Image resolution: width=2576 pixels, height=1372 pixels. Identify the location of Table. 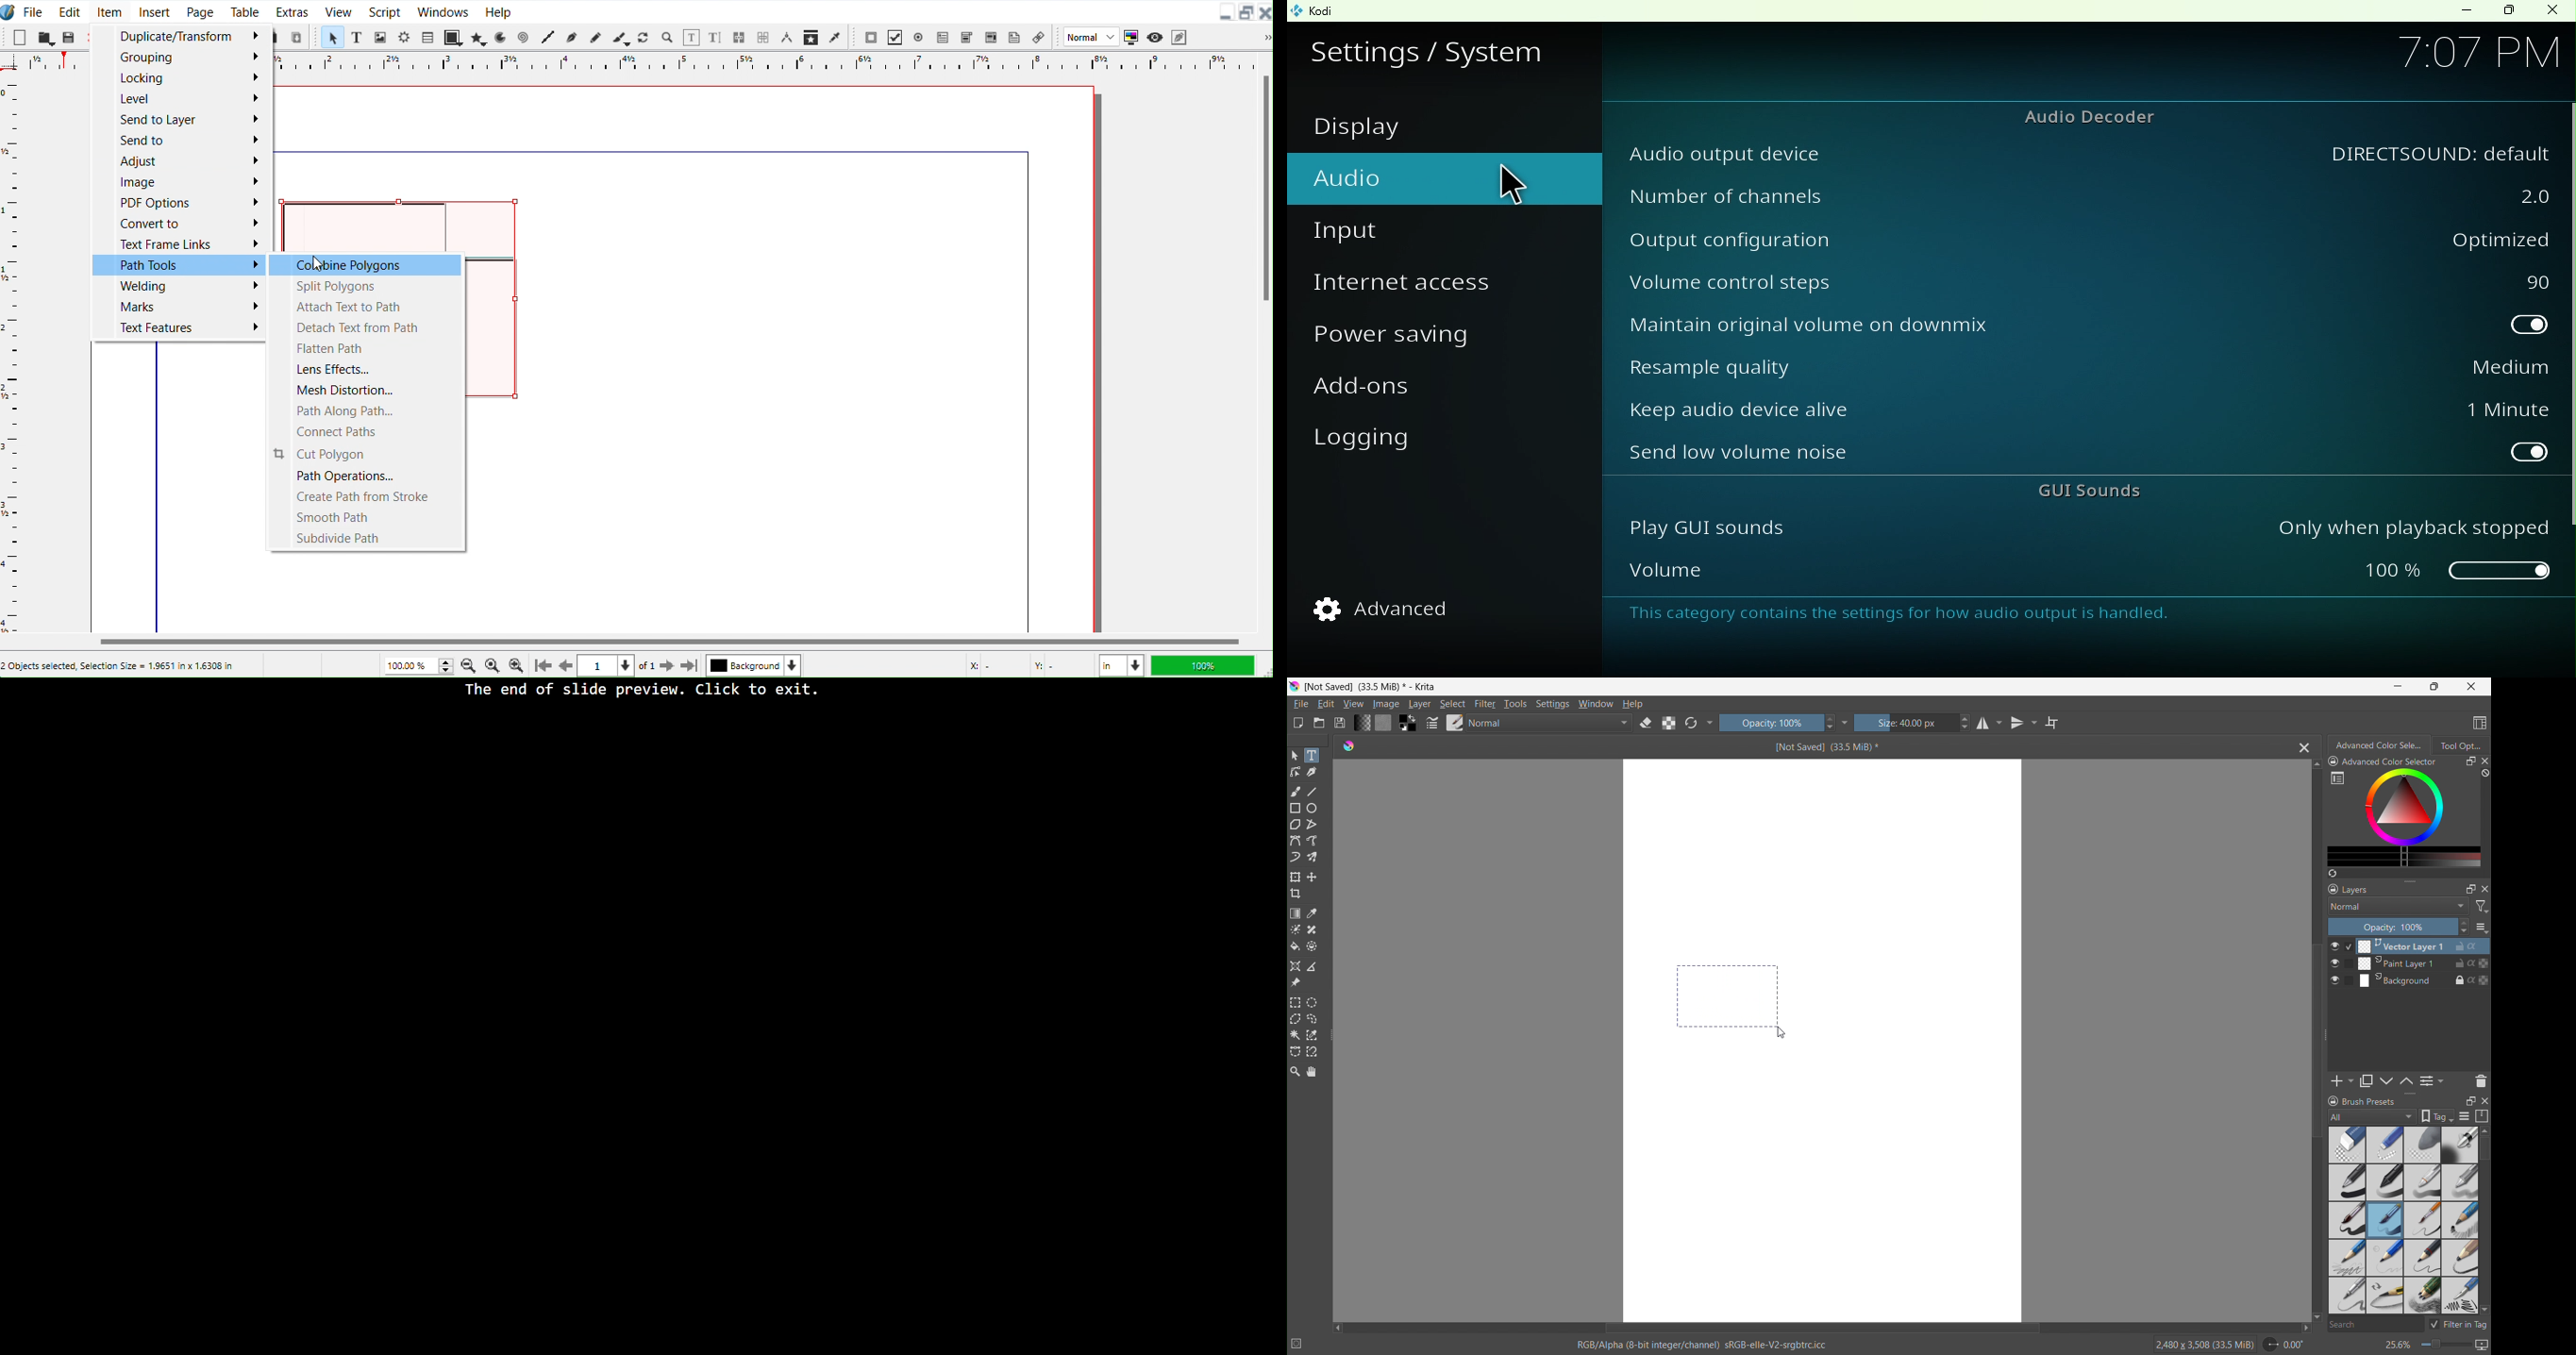
(428, 37).